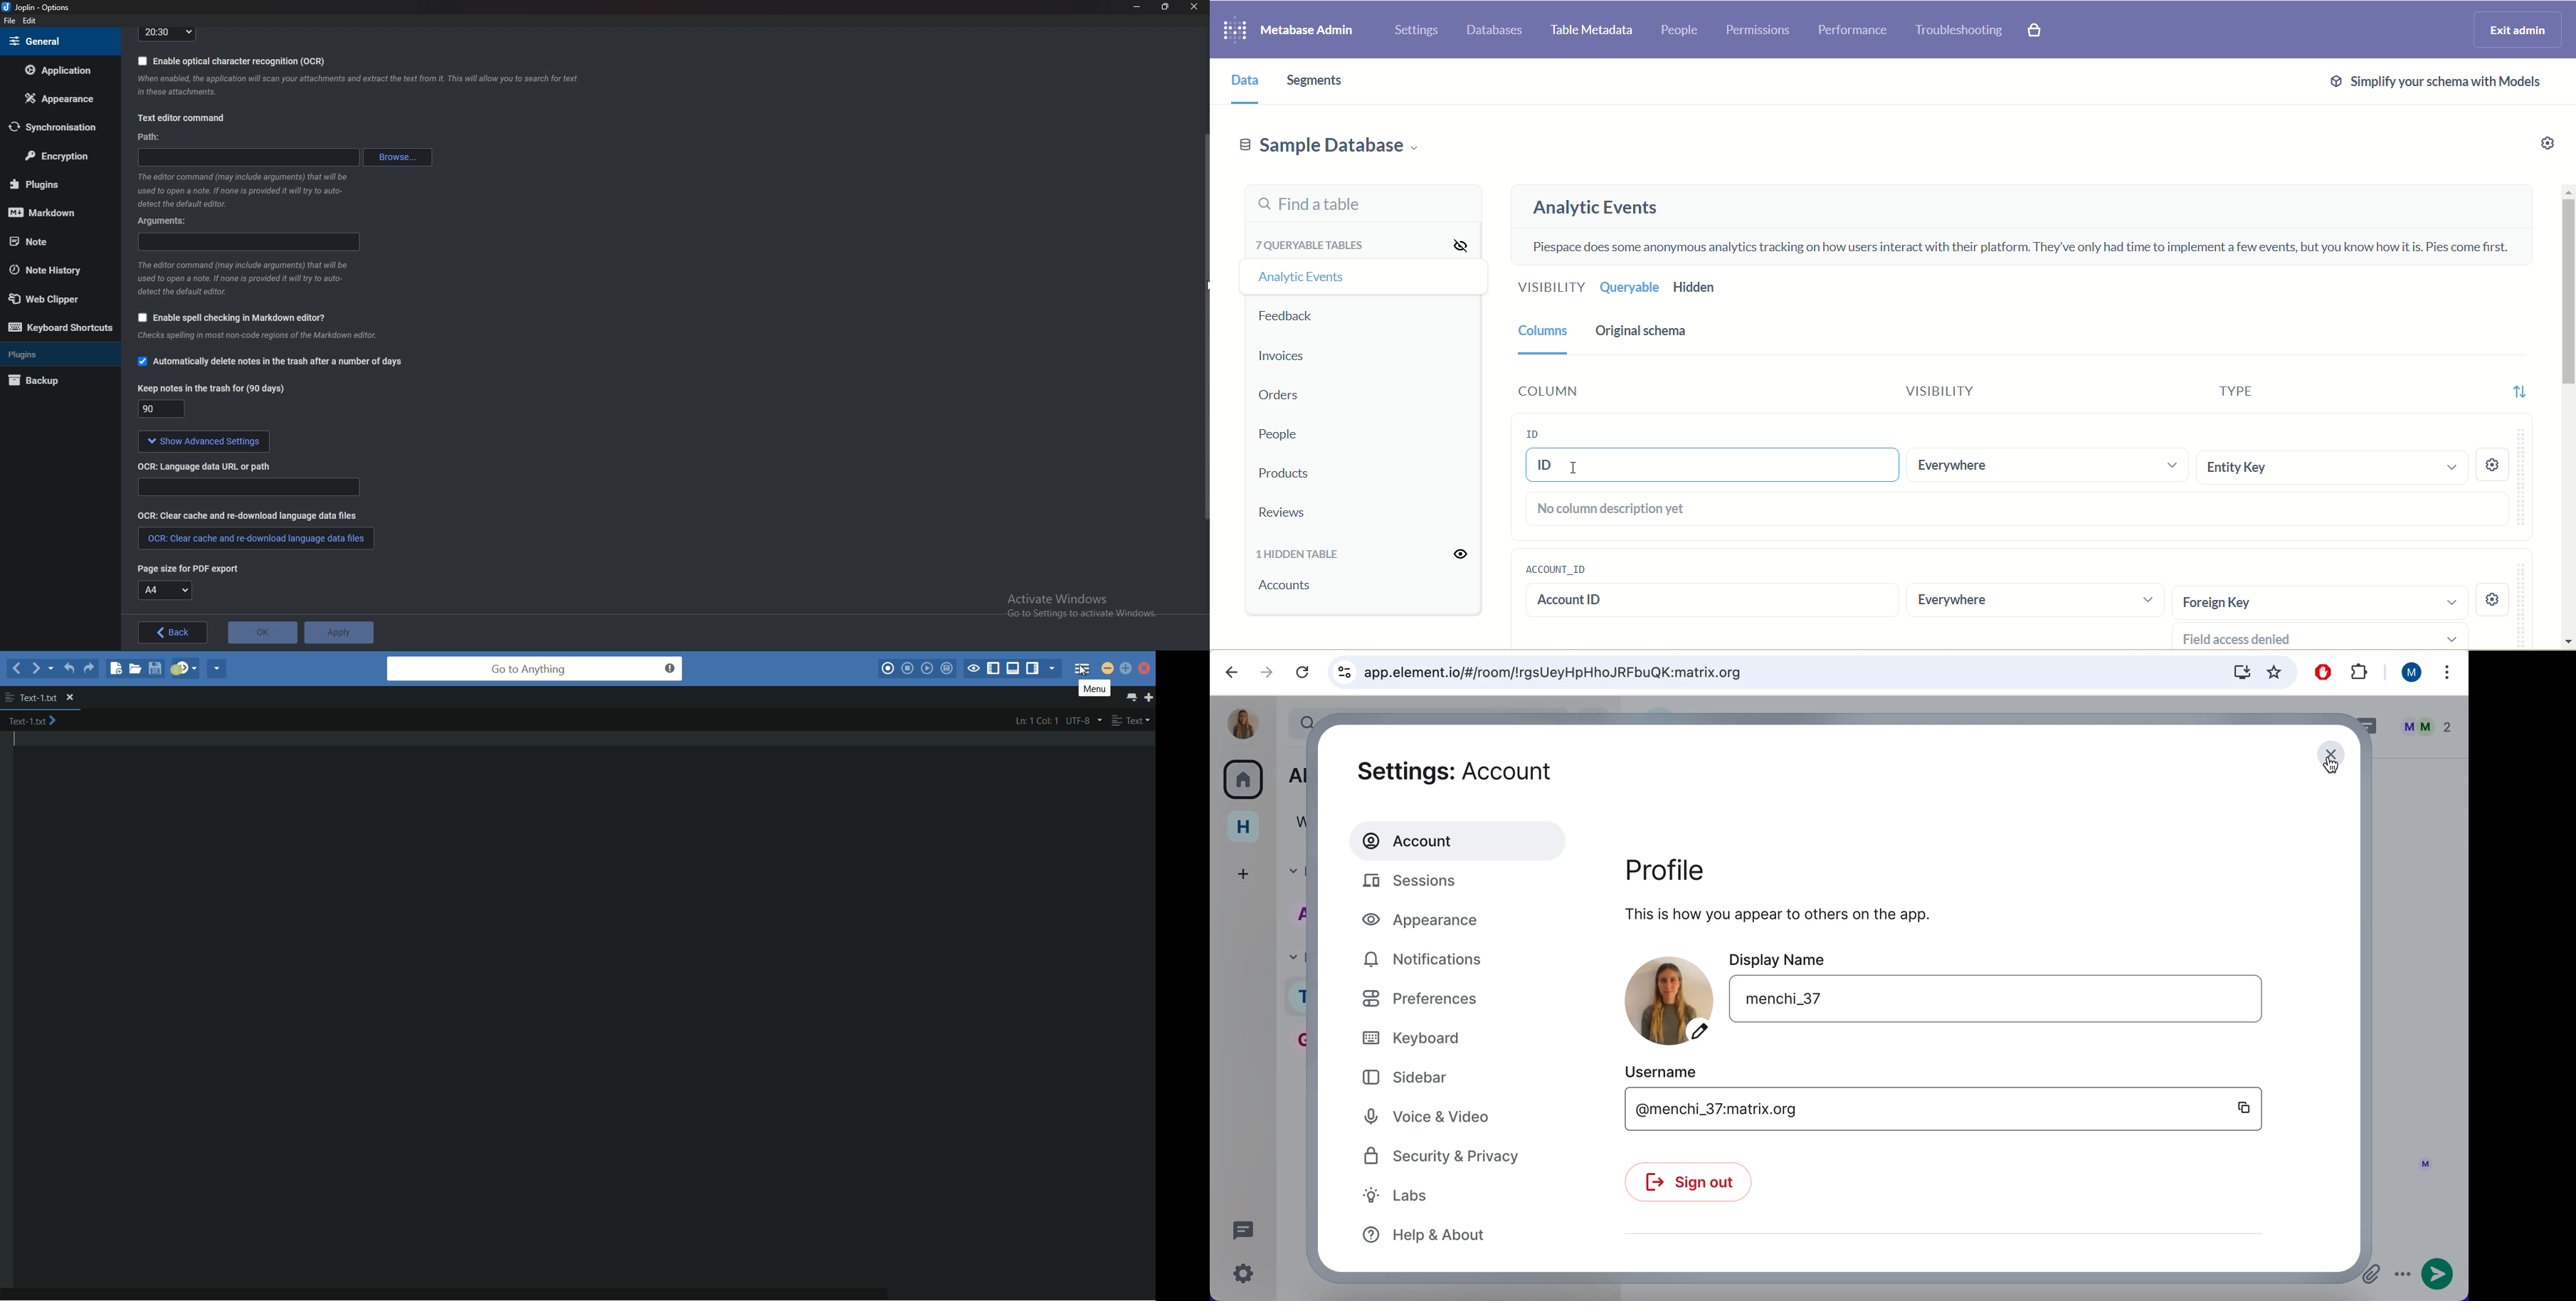  I want to click on menu pop up, so click(1095, 688).